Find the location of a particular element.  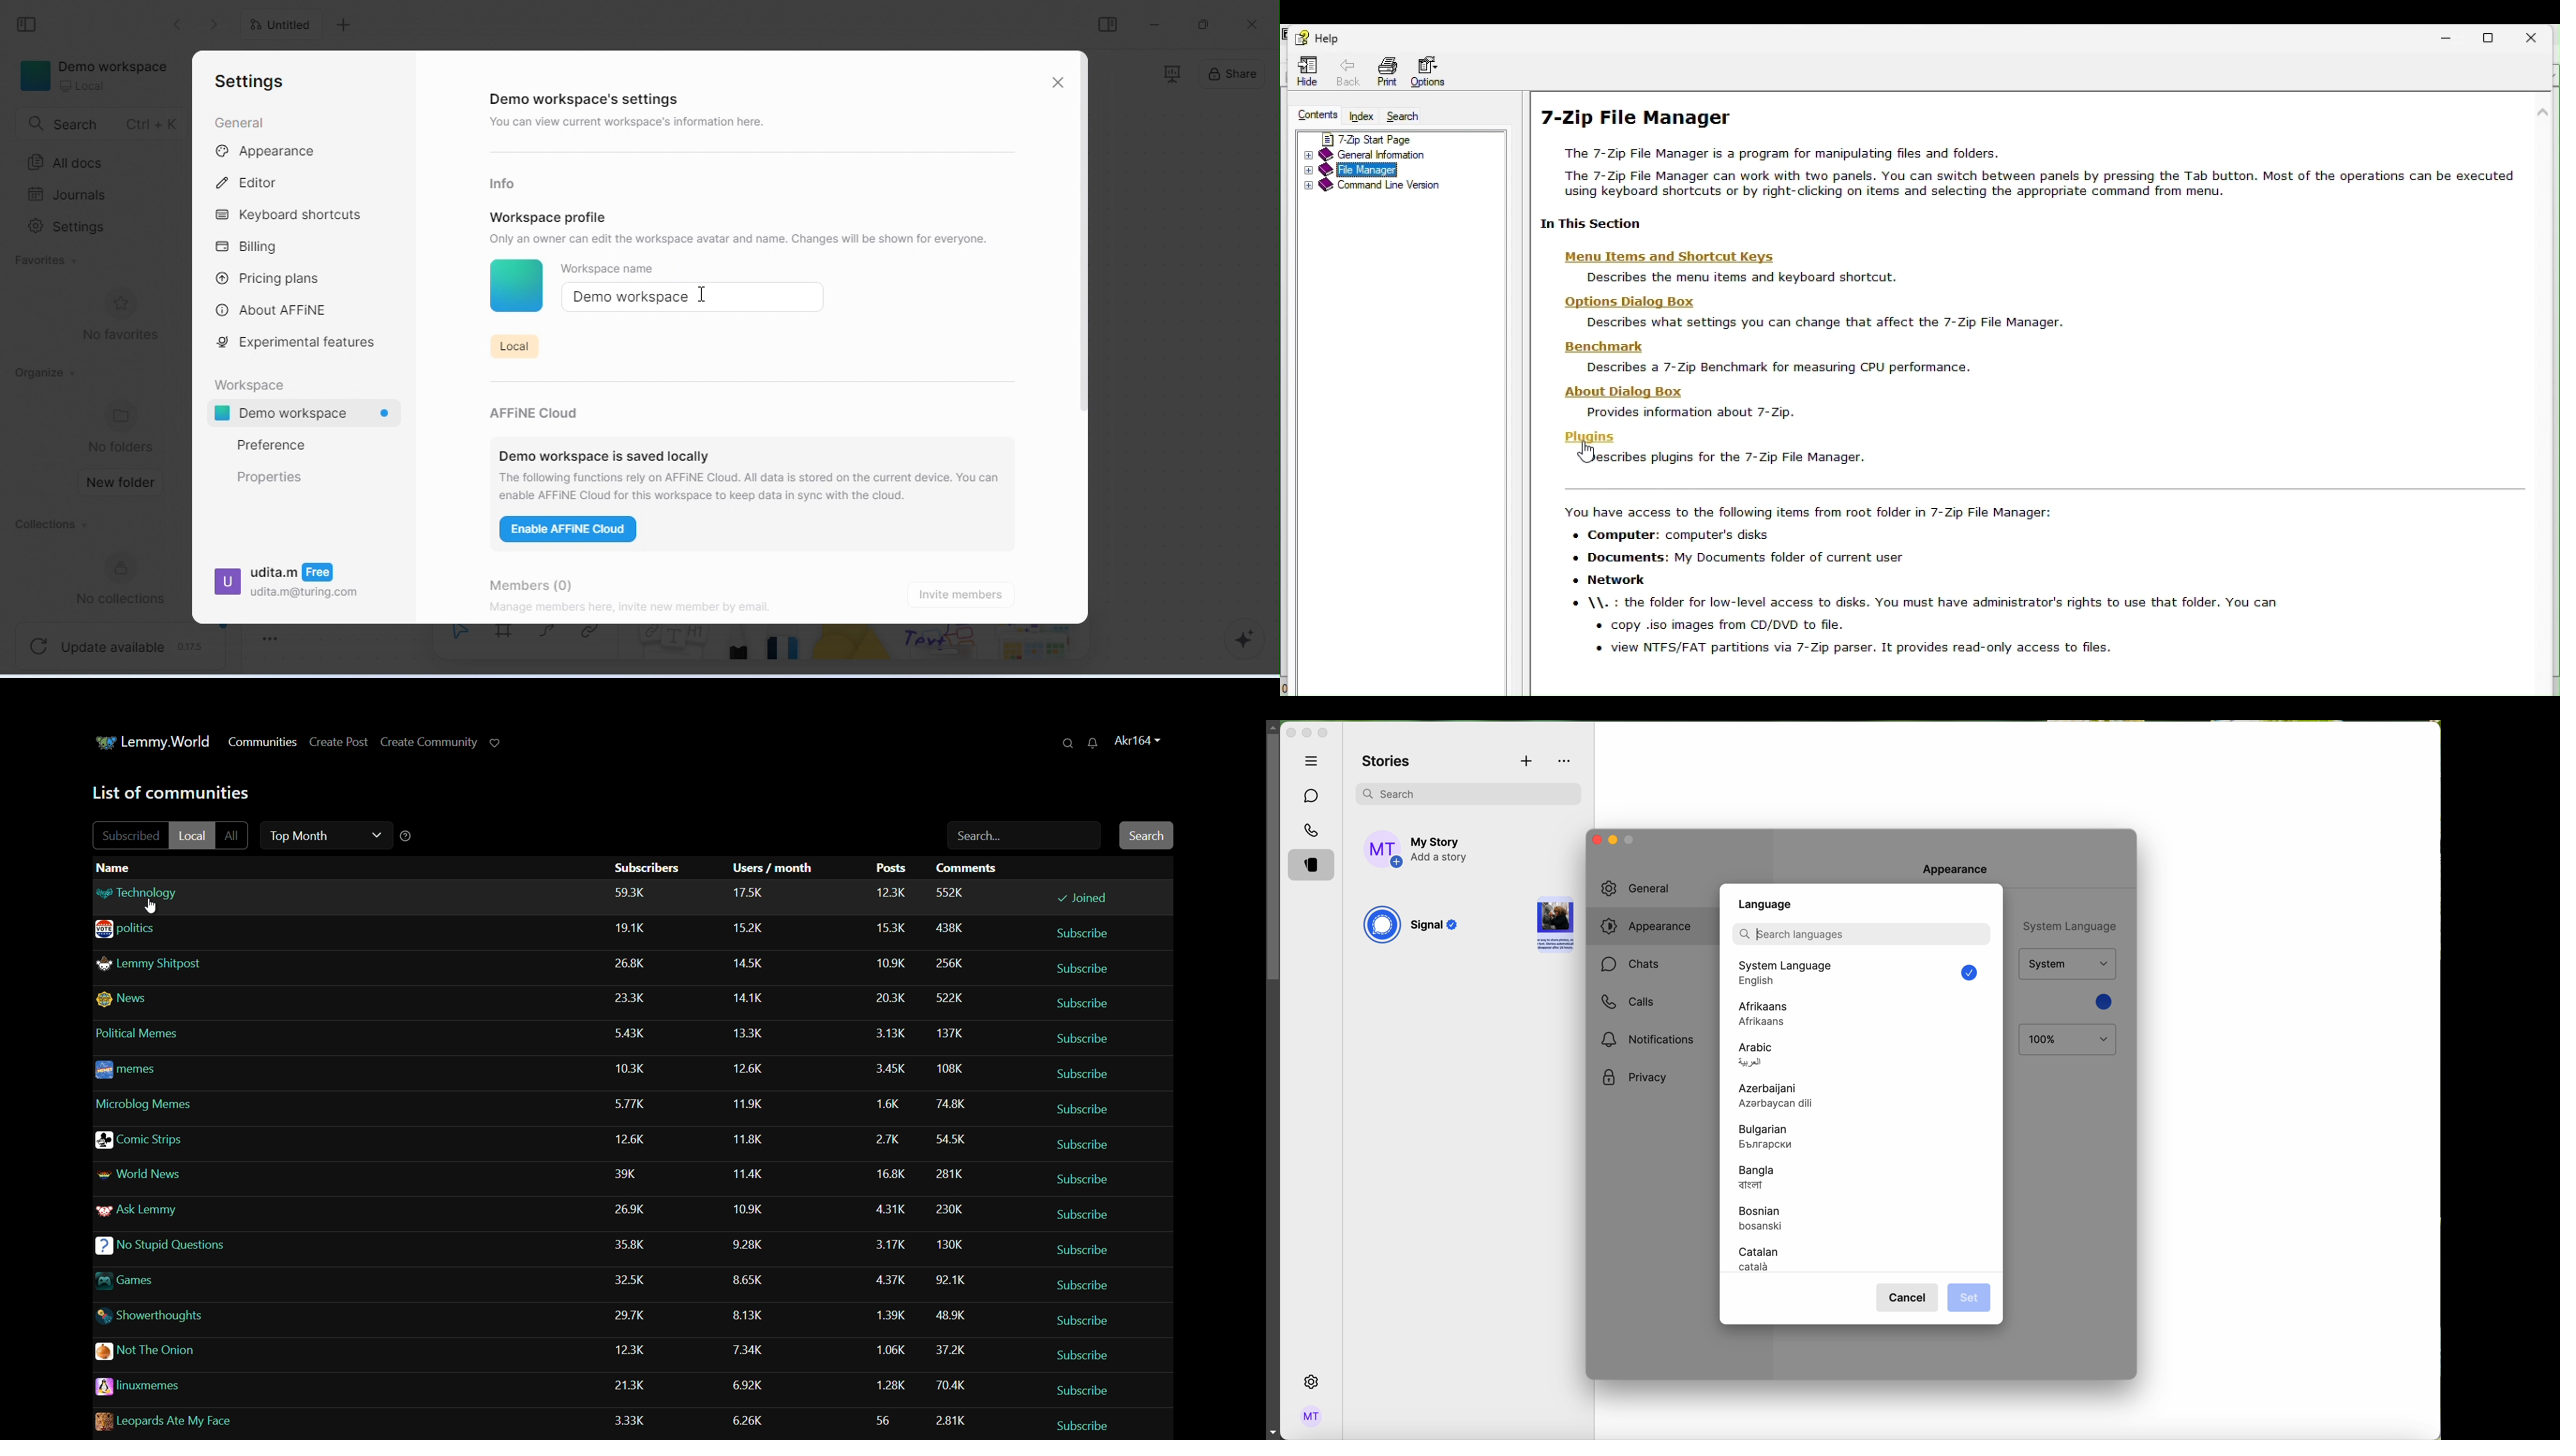

azerbaijani is located at coordinates (1787, 1097).